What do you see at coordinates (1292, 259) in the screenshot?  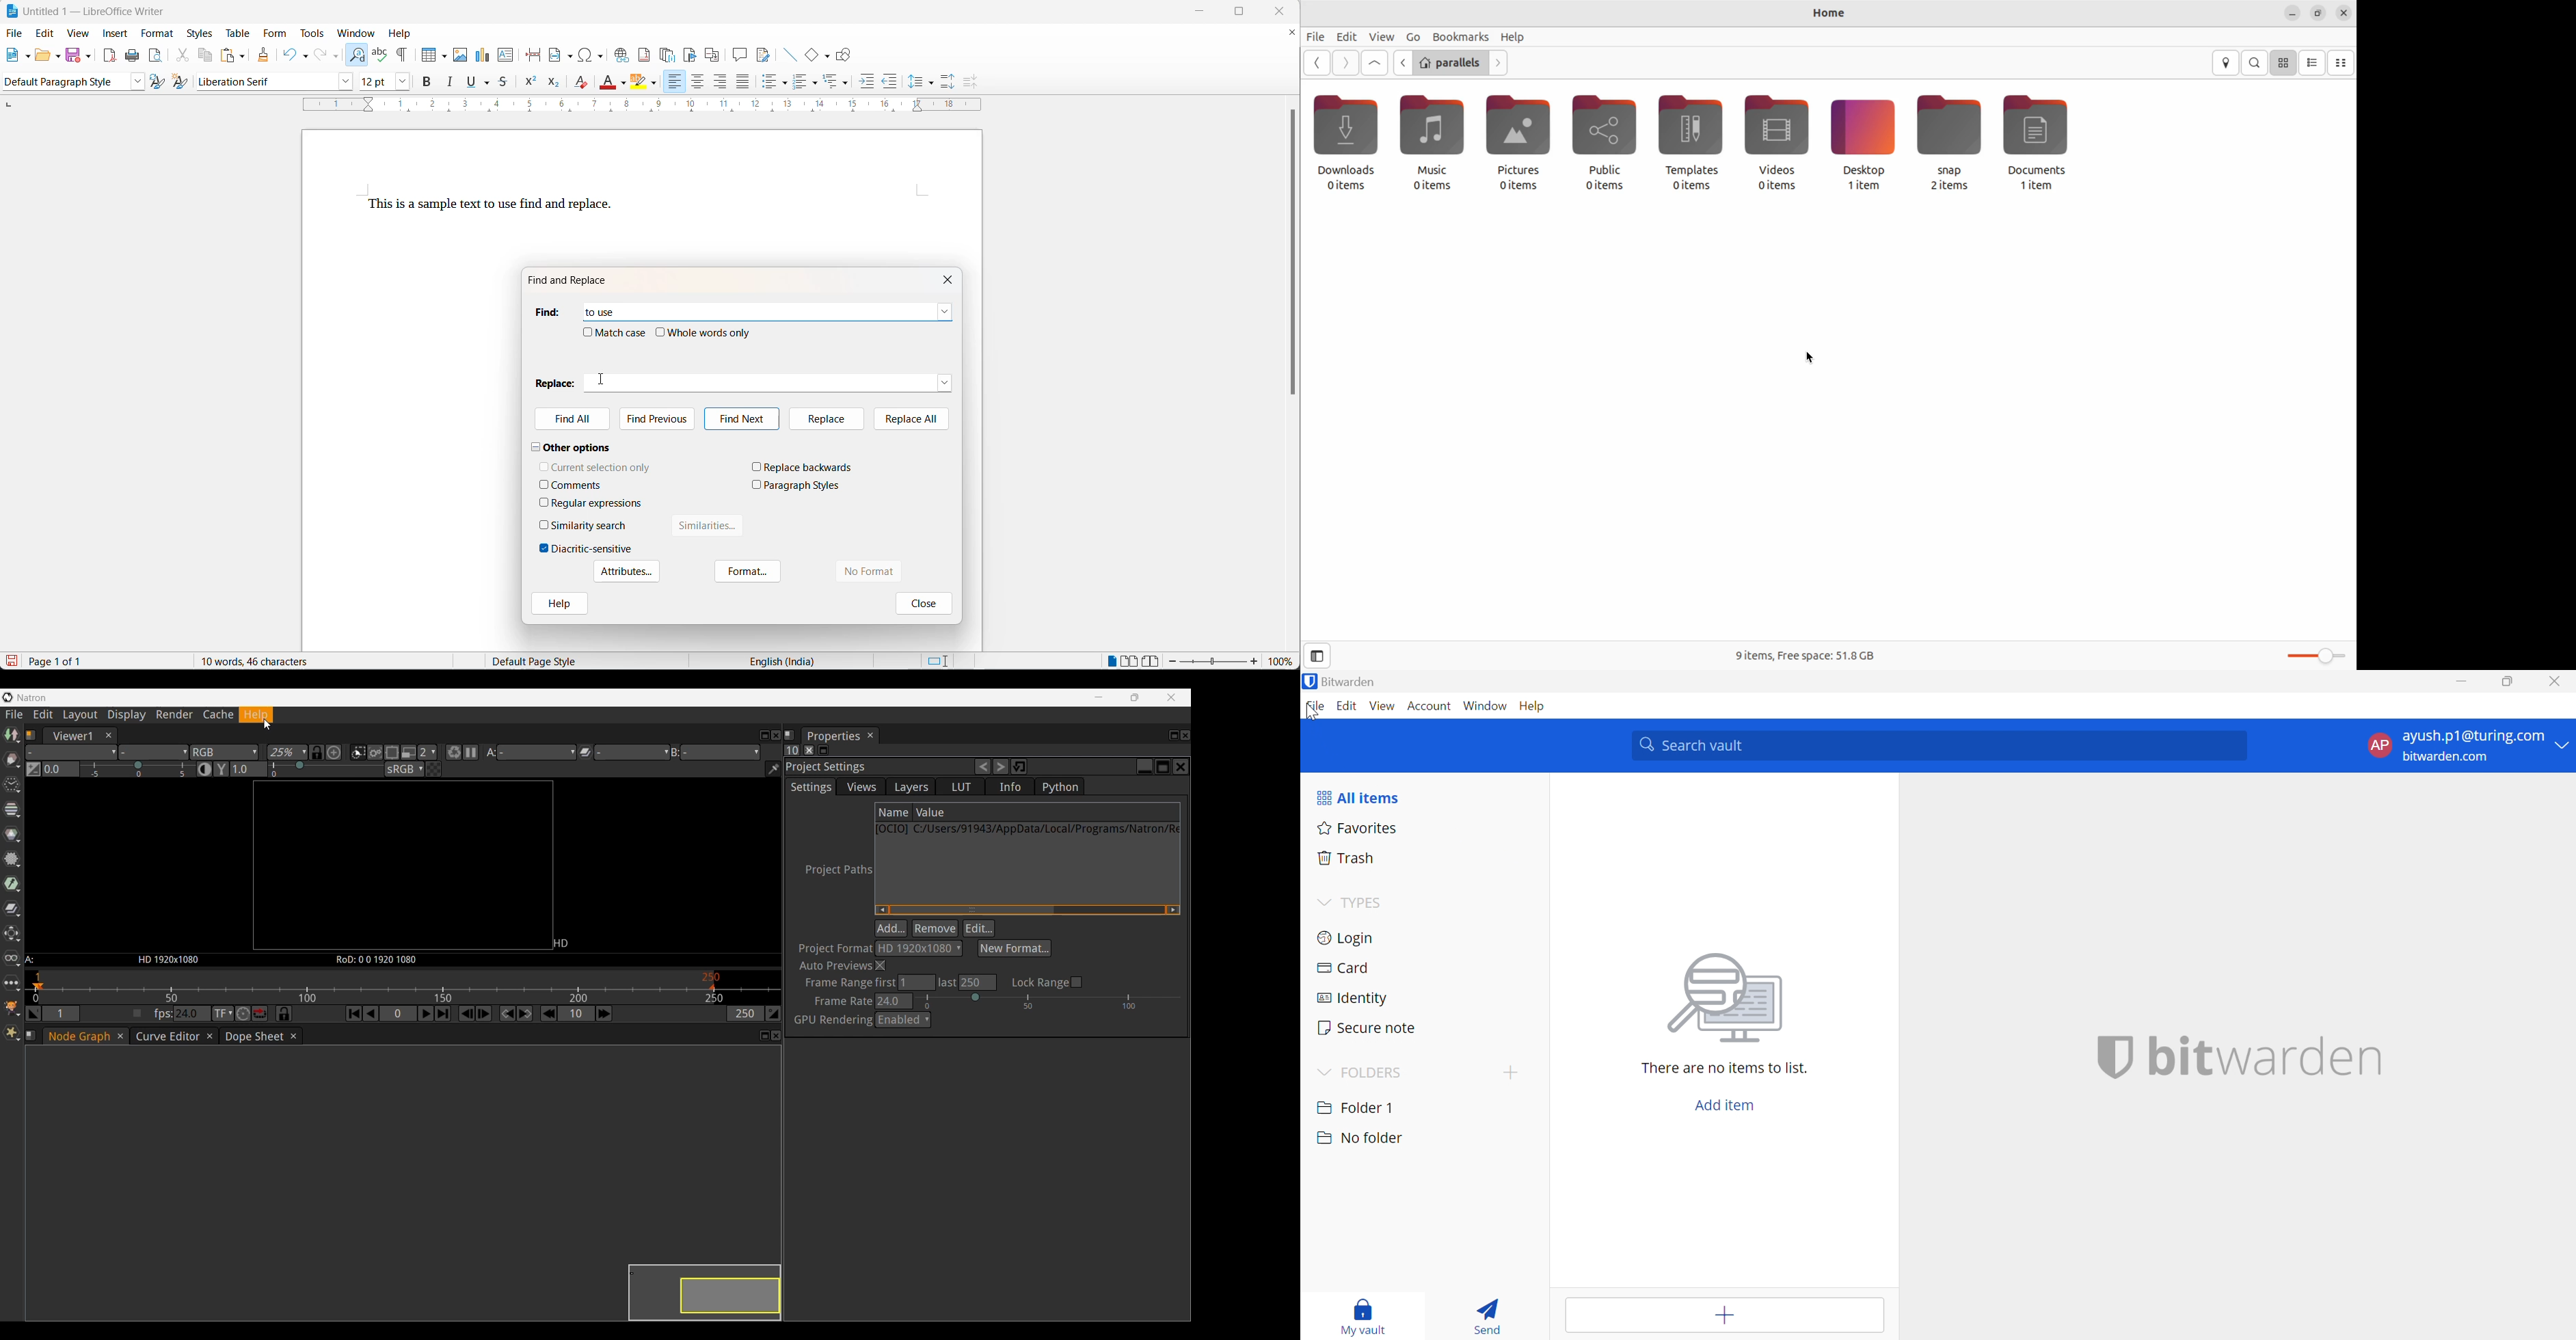 I see `scroll bar` at bounding box center [1292, 259].